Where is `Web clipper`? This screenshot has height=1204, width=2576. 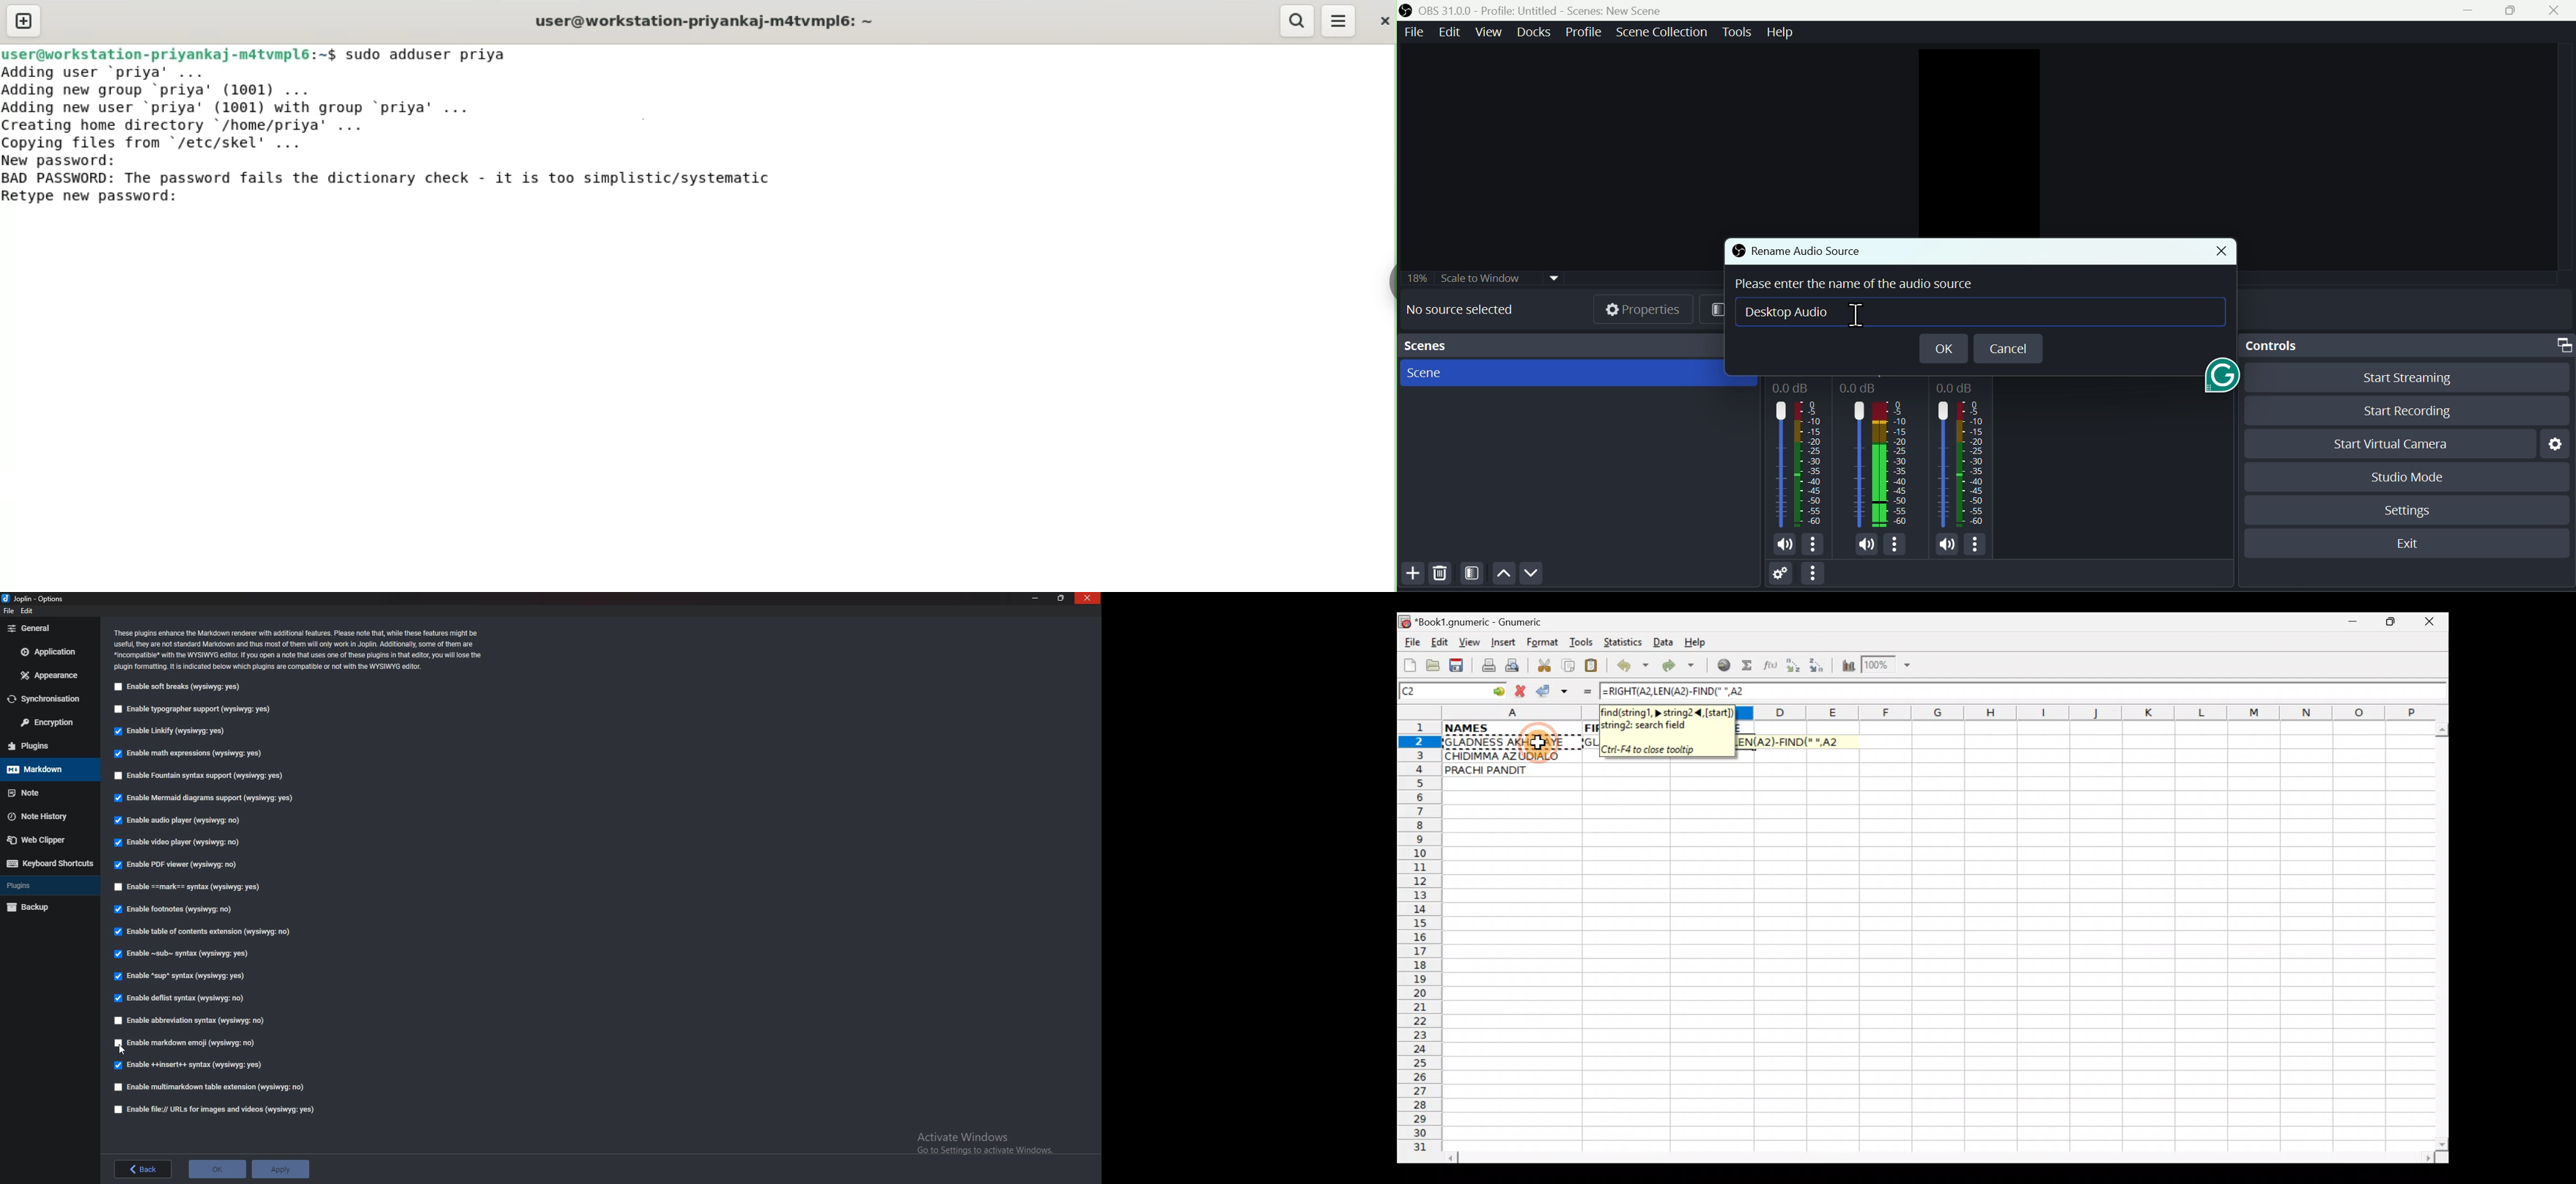
Web clipper is located at coordinates (38, 839).